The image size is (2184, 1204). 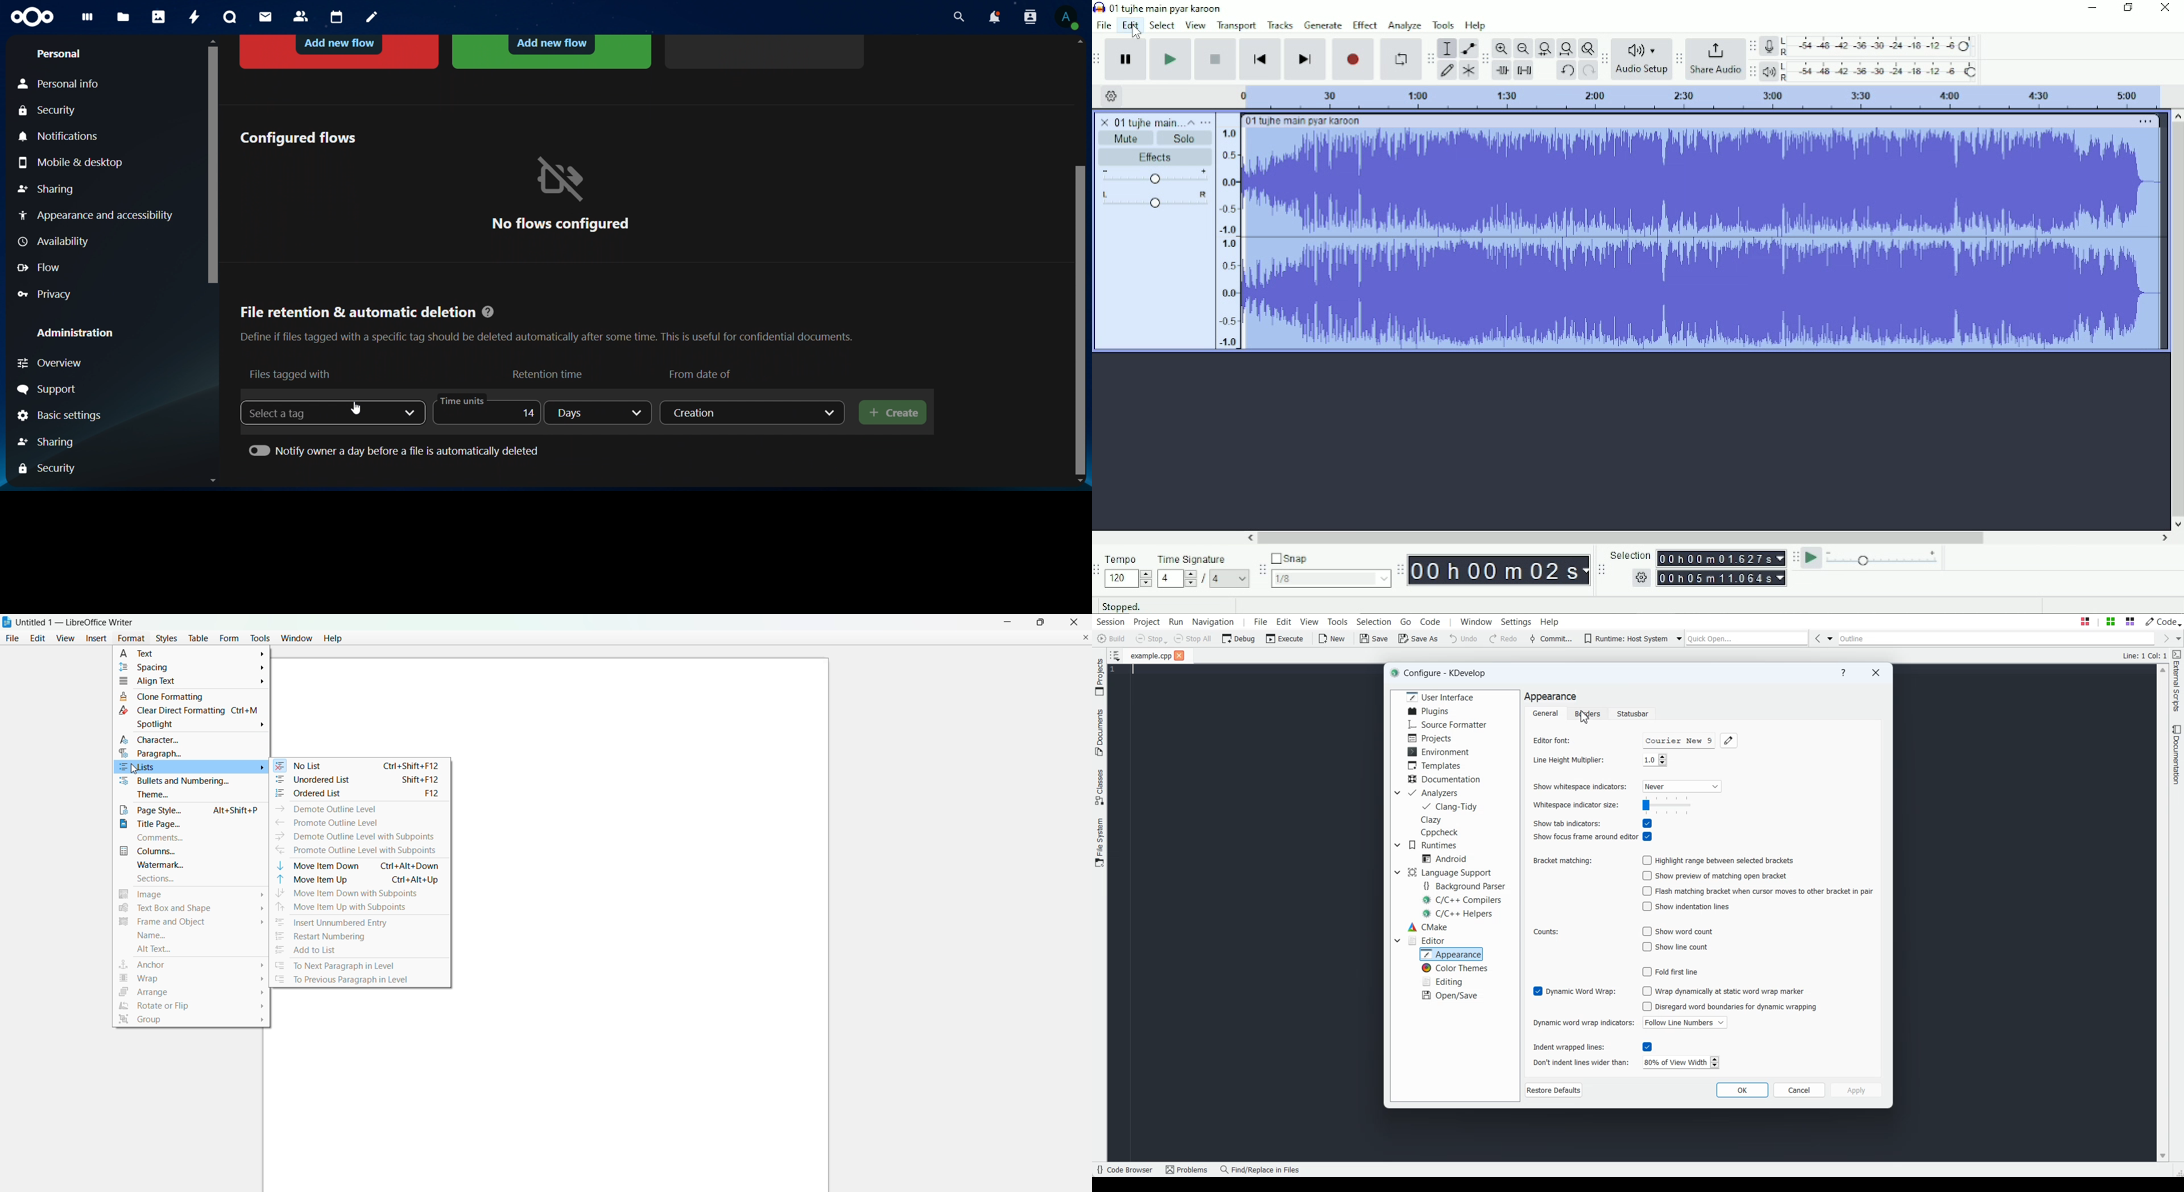 What do you see at coordinates (38, 639) in the screenshot?
I see `edit` at bounding box center [38, 639].